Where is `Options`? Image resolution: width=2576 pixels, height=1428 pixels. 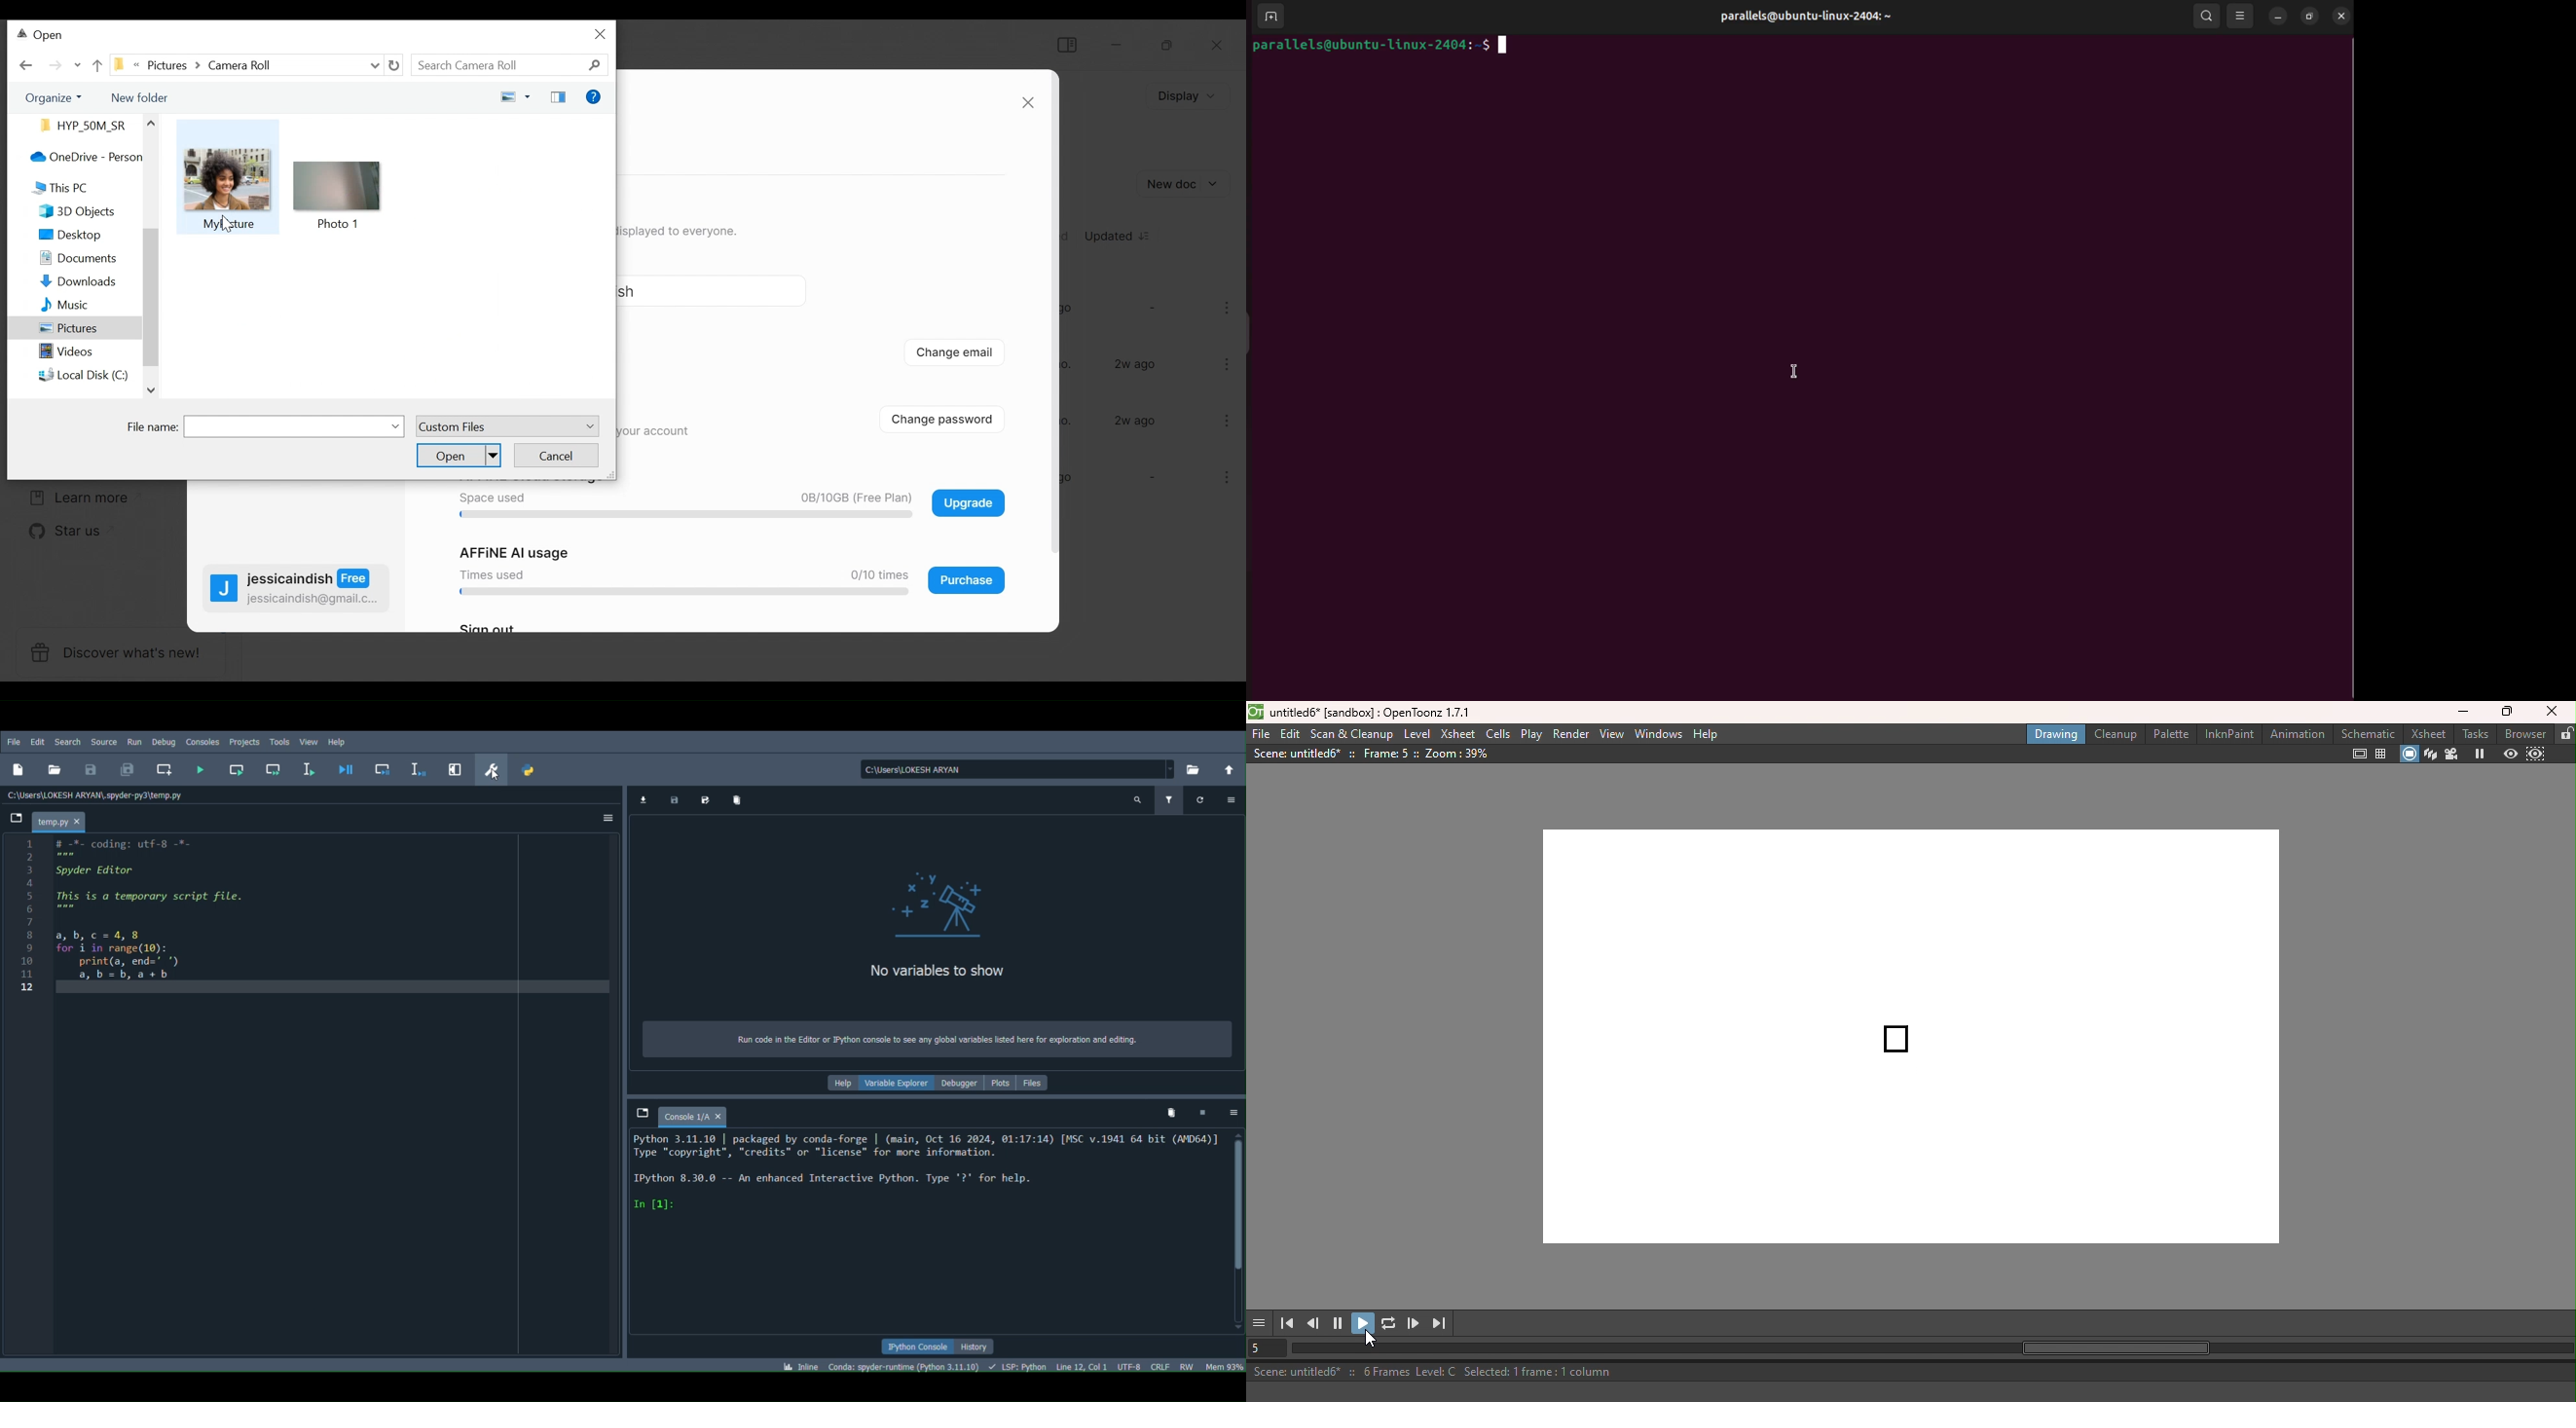
Options is located at coordinates (609, 818).